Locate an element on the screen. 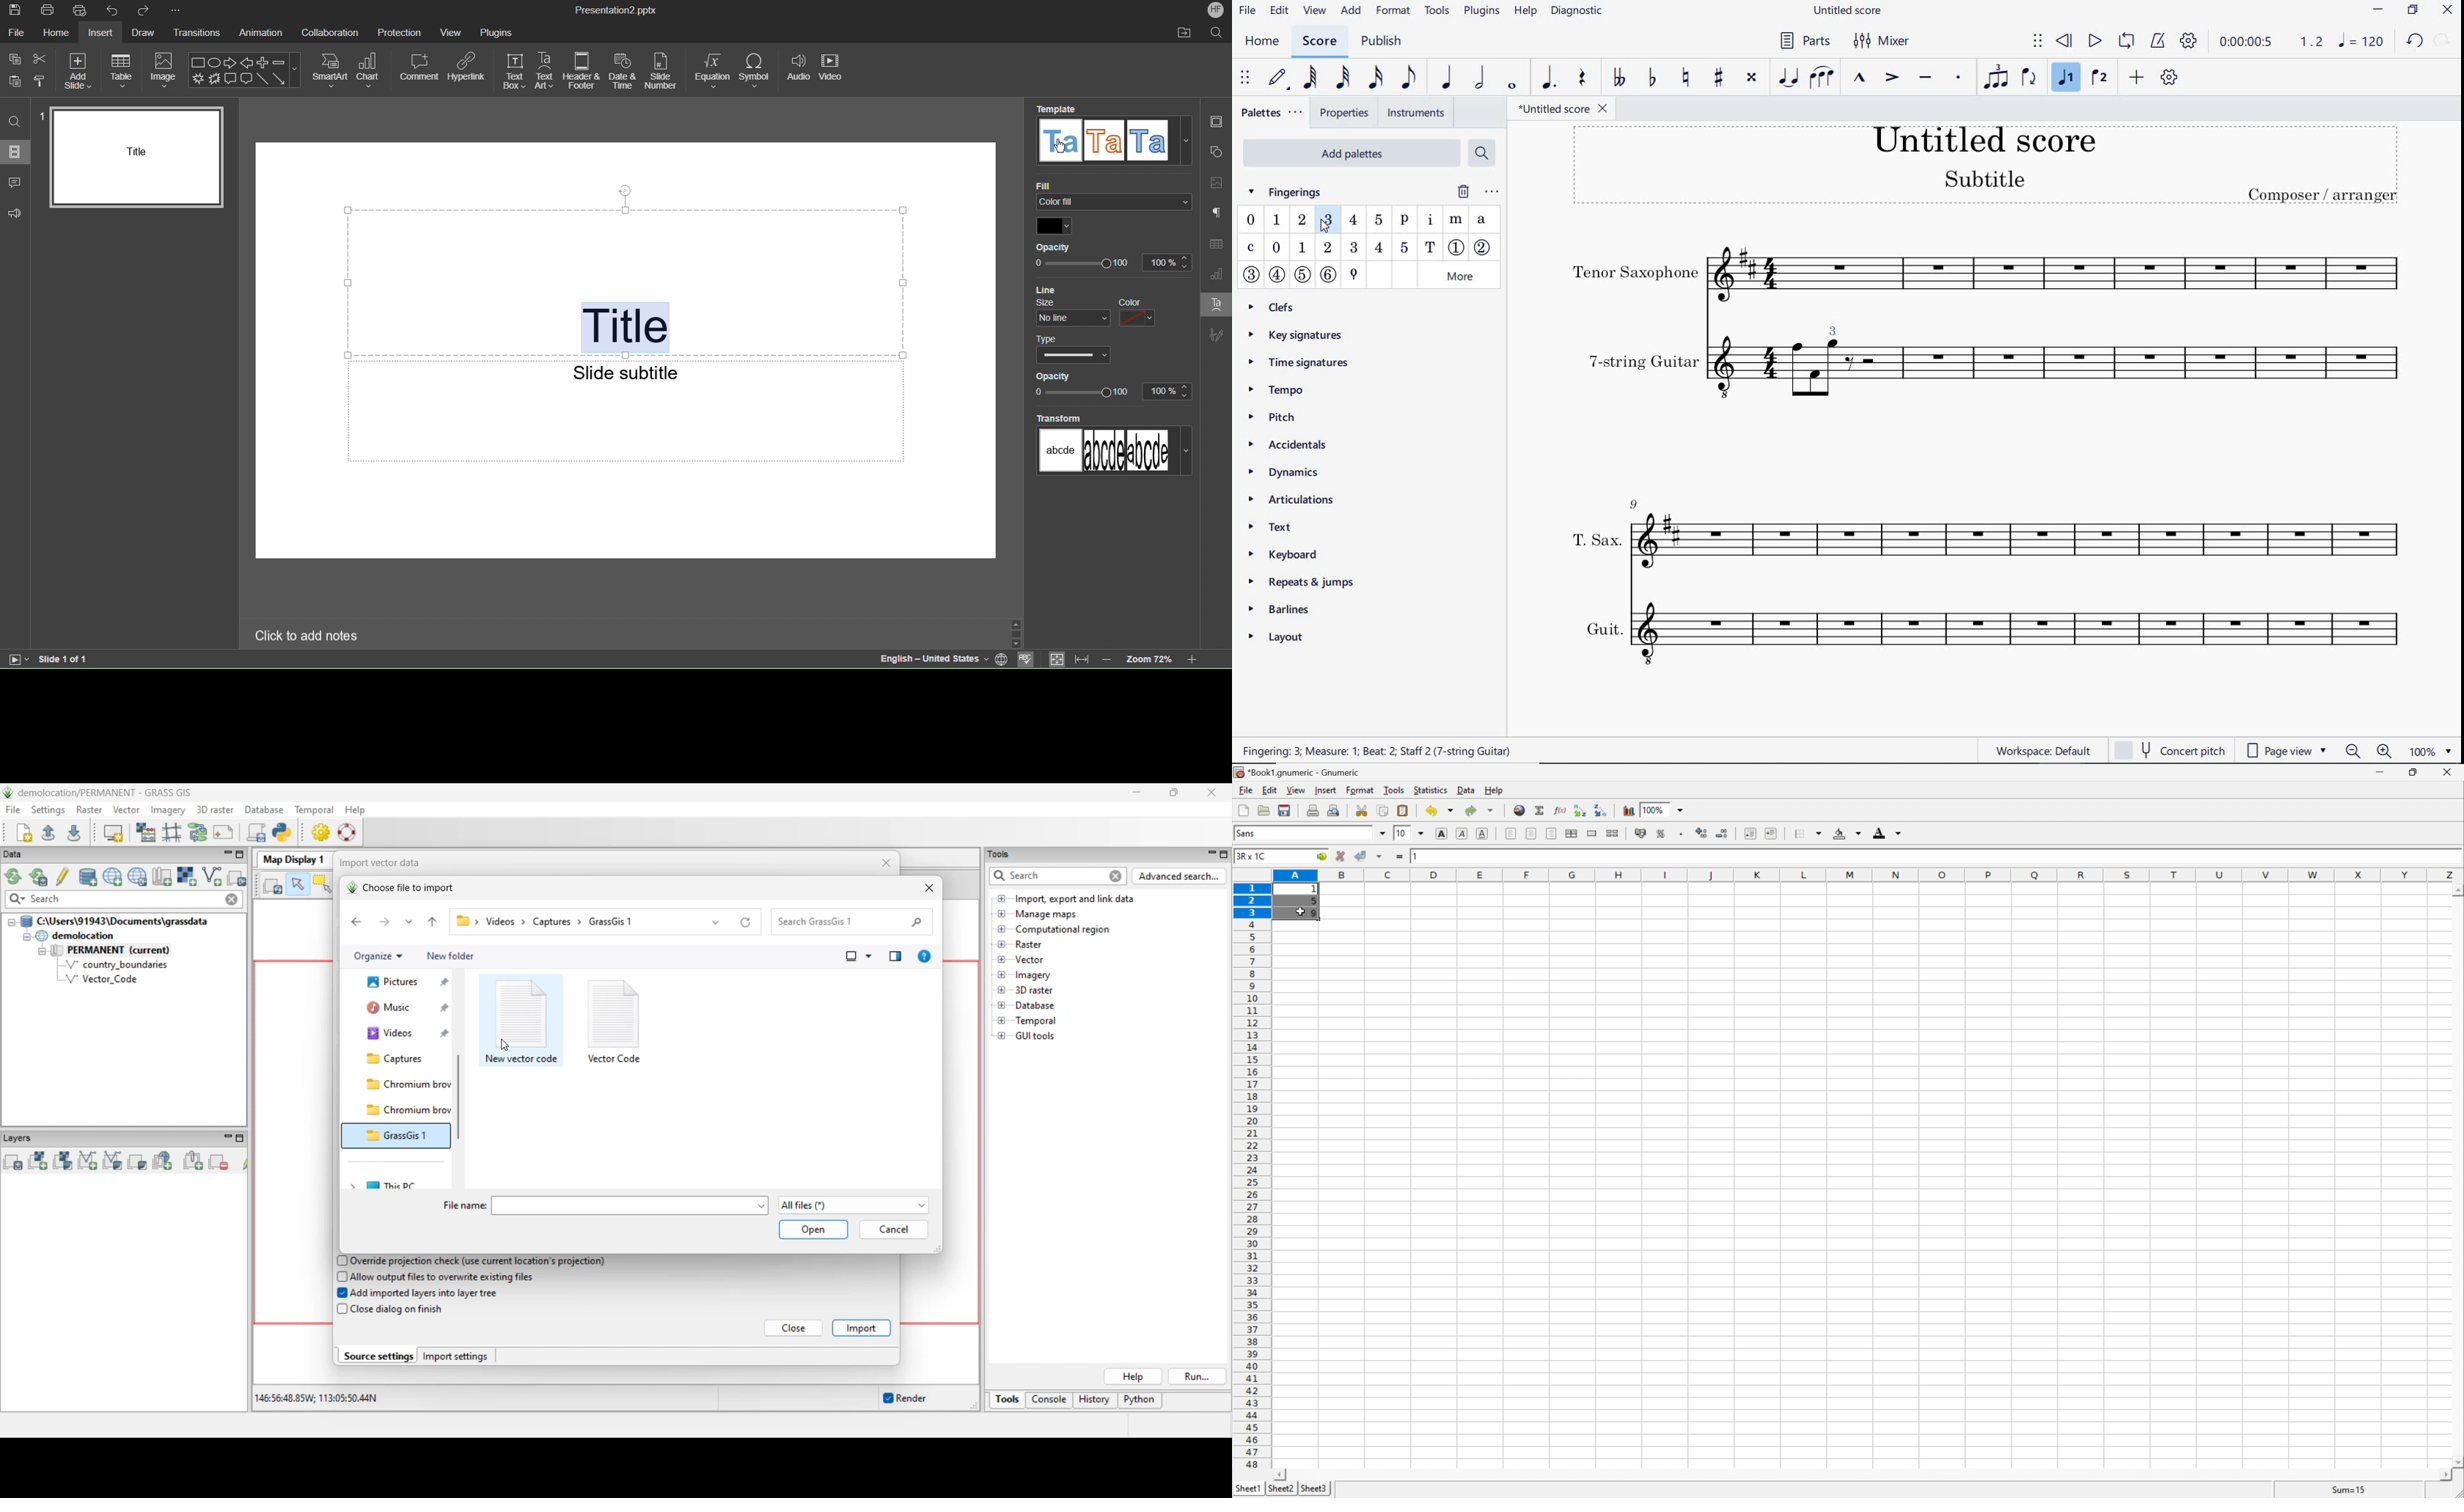 The width and height of the screenshot is (2464, 1512). String number 1 is located at coordinates (1457, 248).